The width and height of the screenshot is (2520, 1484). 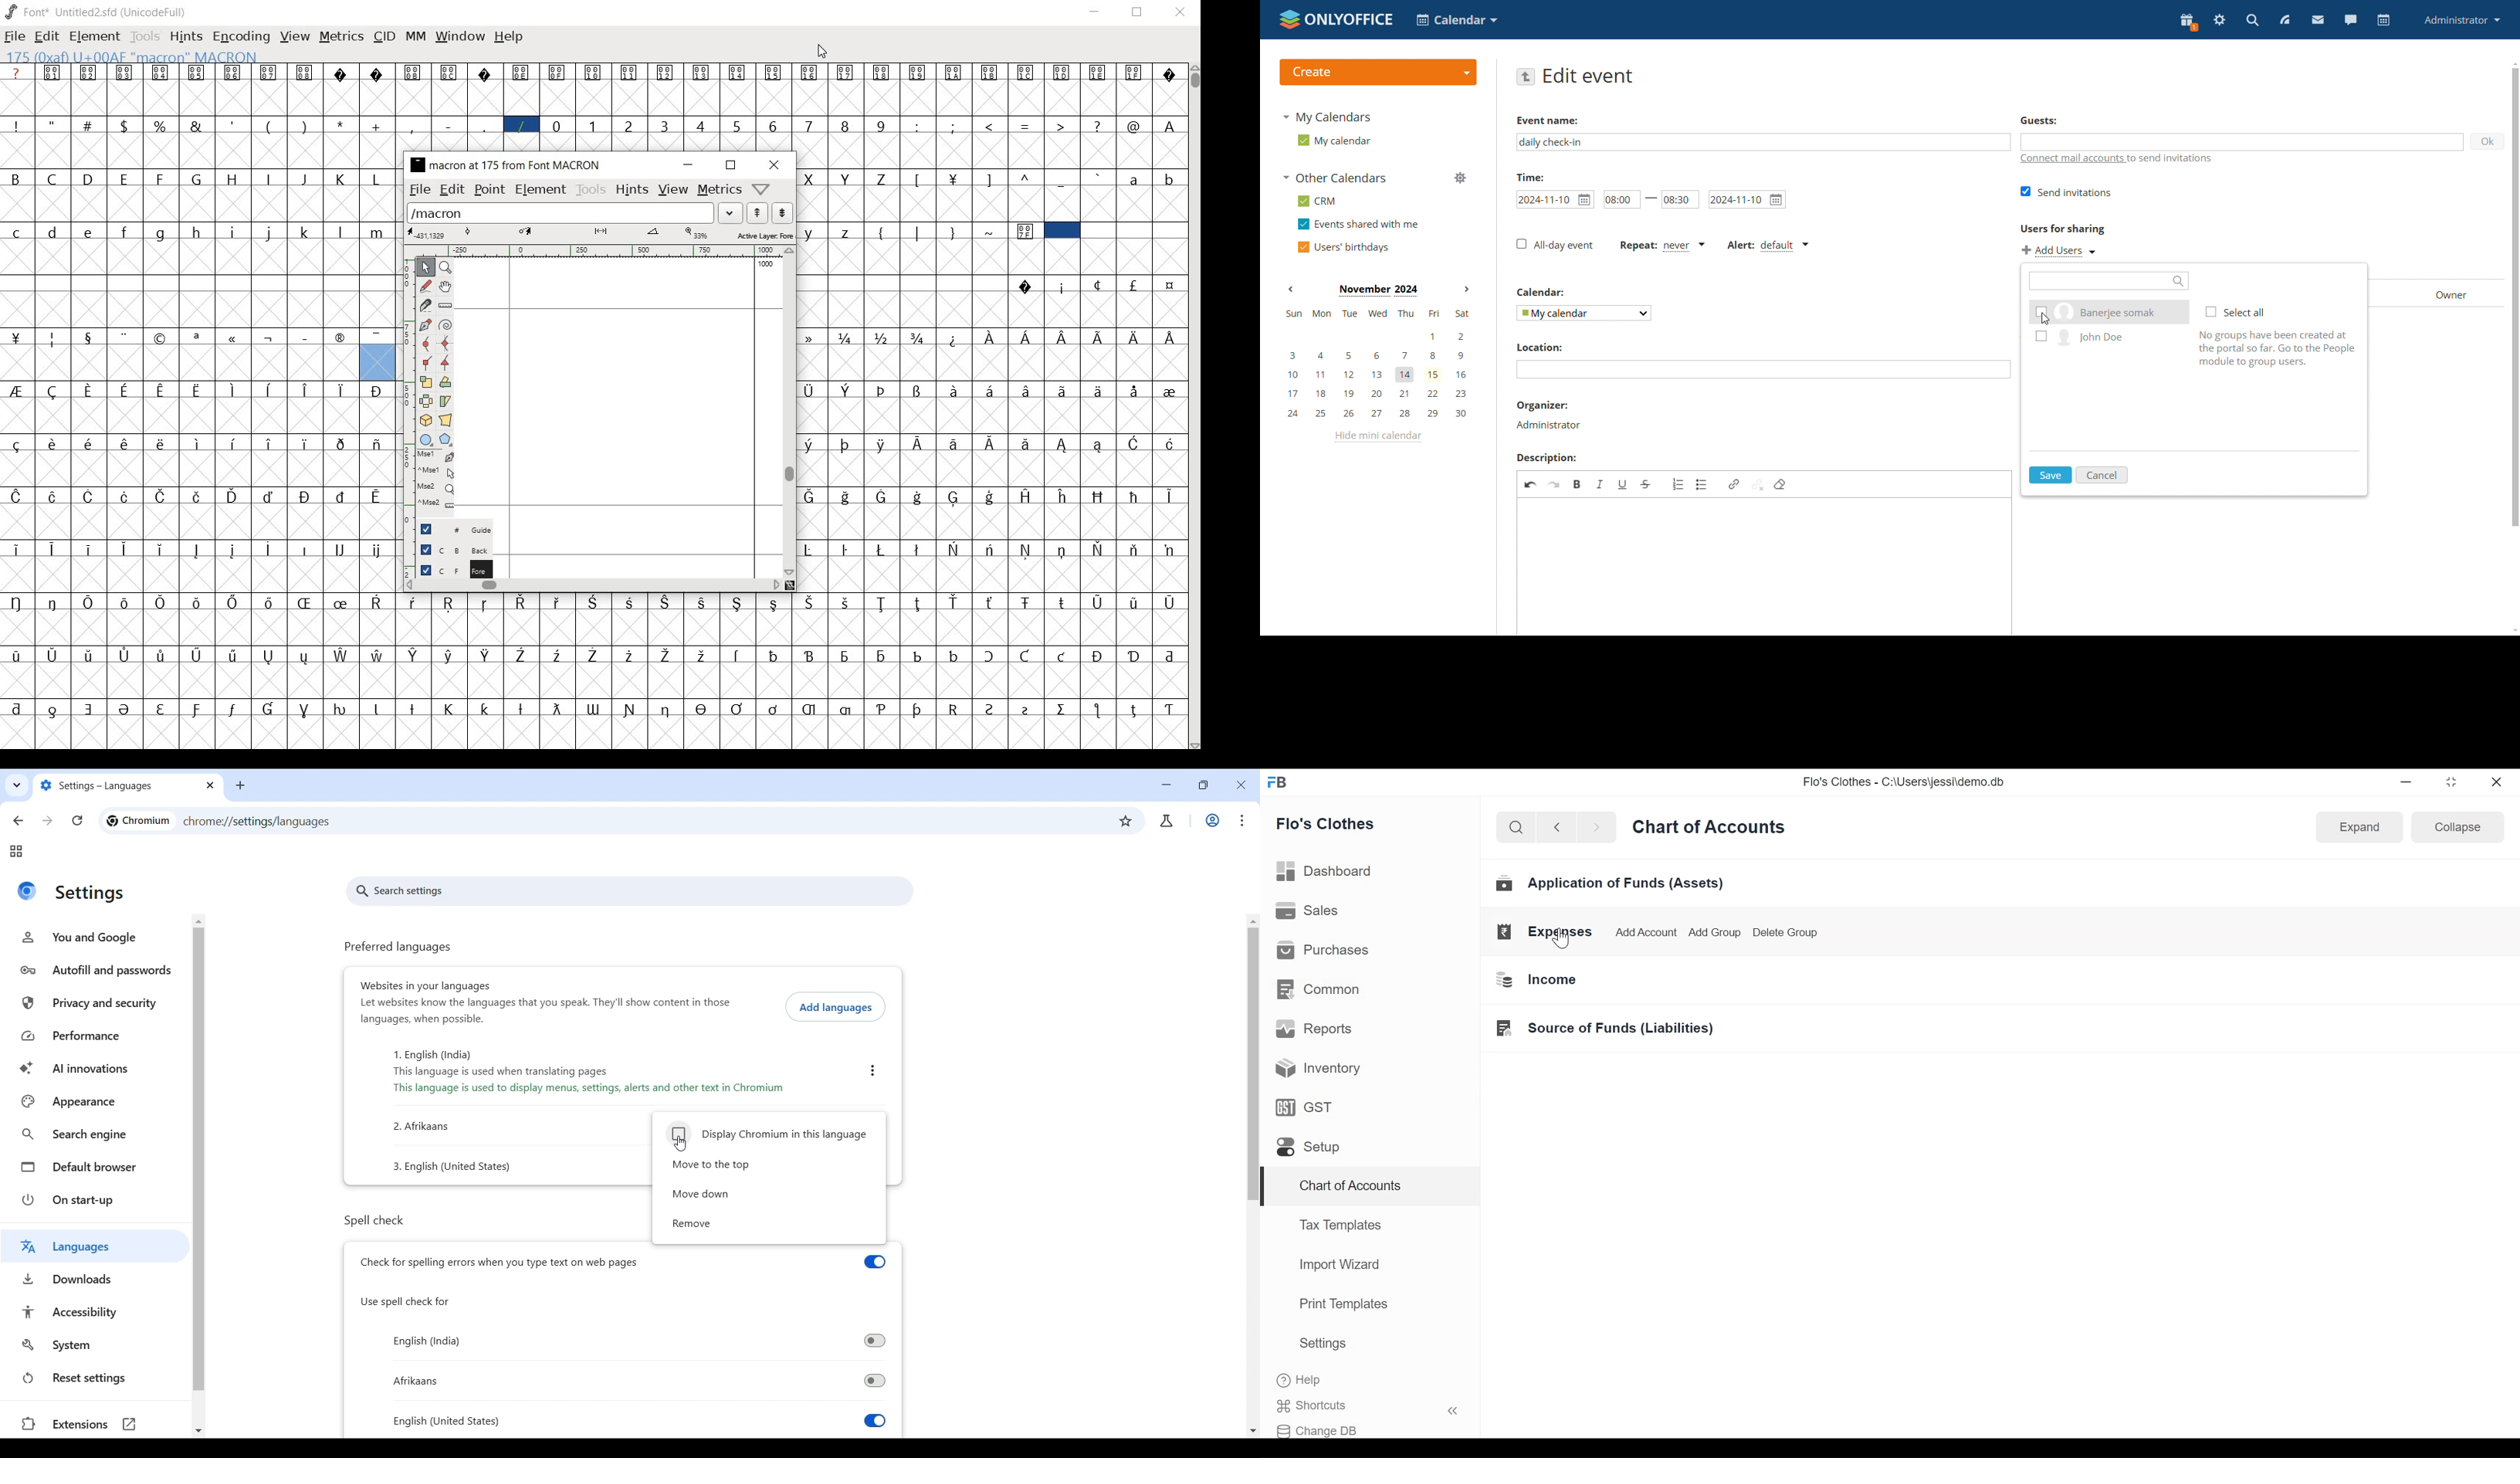 What do you see at coordinates (1322, 1346) in the screenshot?
I see `Settings` at bounding box center [1322, 1346].